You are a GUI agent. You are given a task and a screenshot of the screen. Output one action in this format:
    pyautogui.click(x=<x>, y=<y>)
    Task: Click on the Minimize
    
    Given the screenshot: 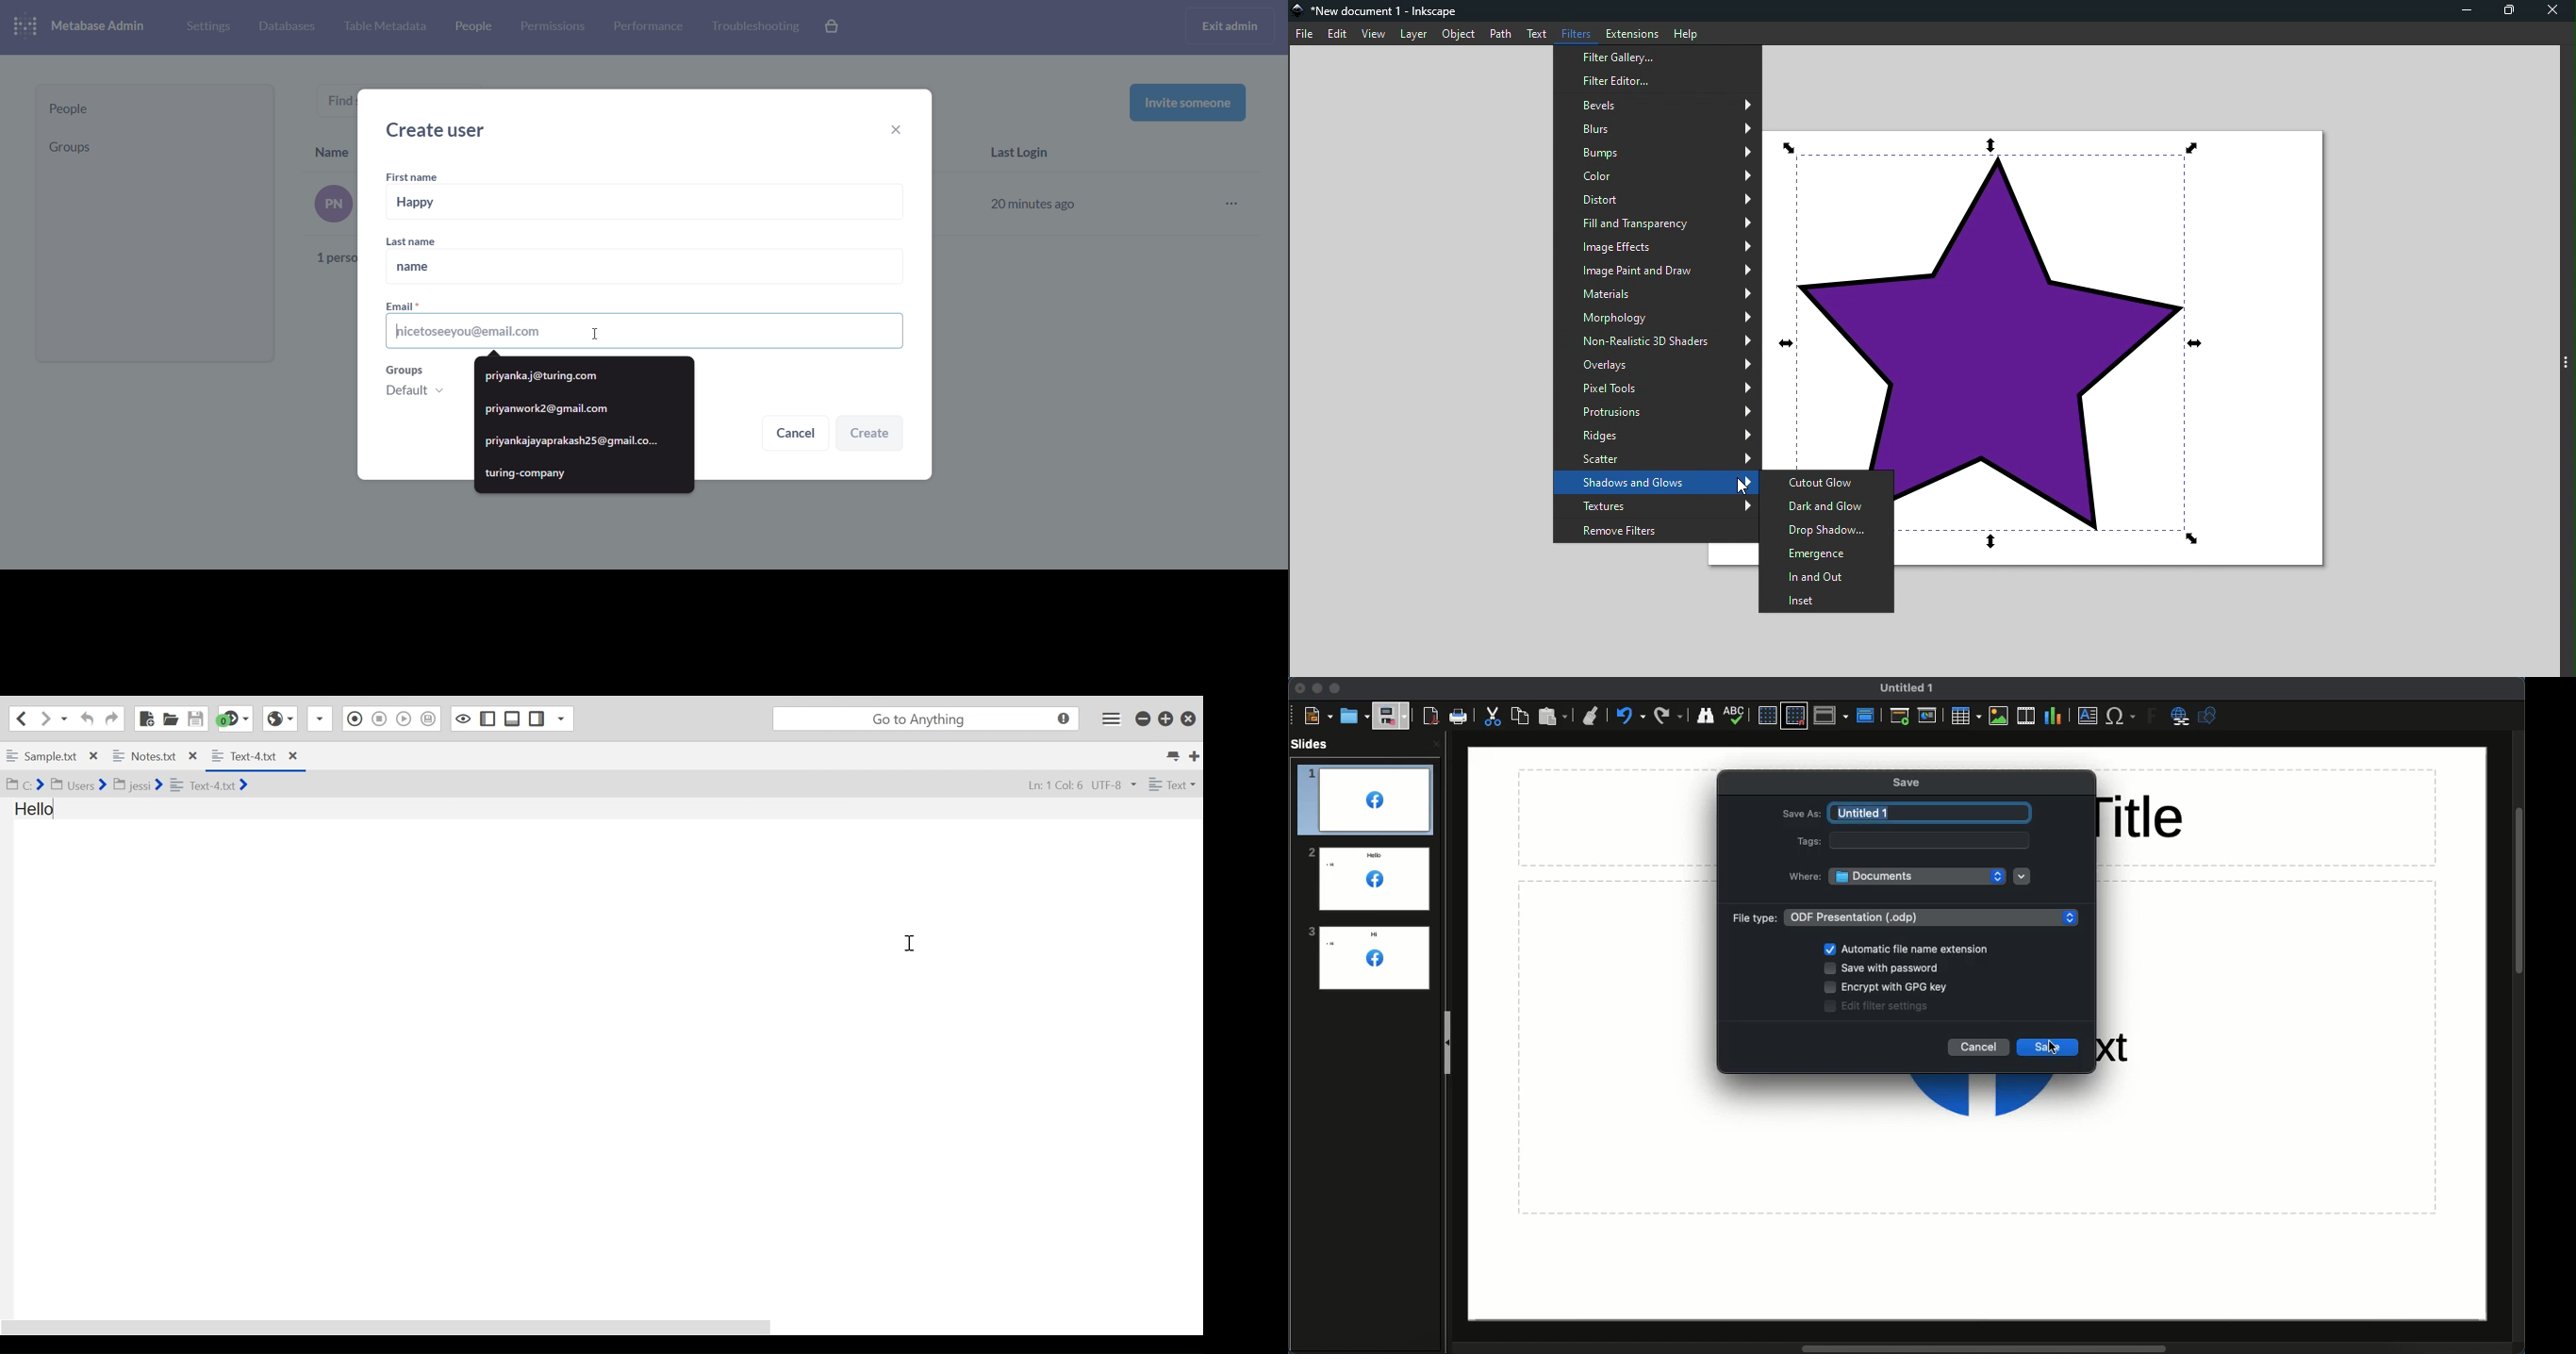 What is the action you would take?
    pyautogui.click(x=1316, y=688)
    